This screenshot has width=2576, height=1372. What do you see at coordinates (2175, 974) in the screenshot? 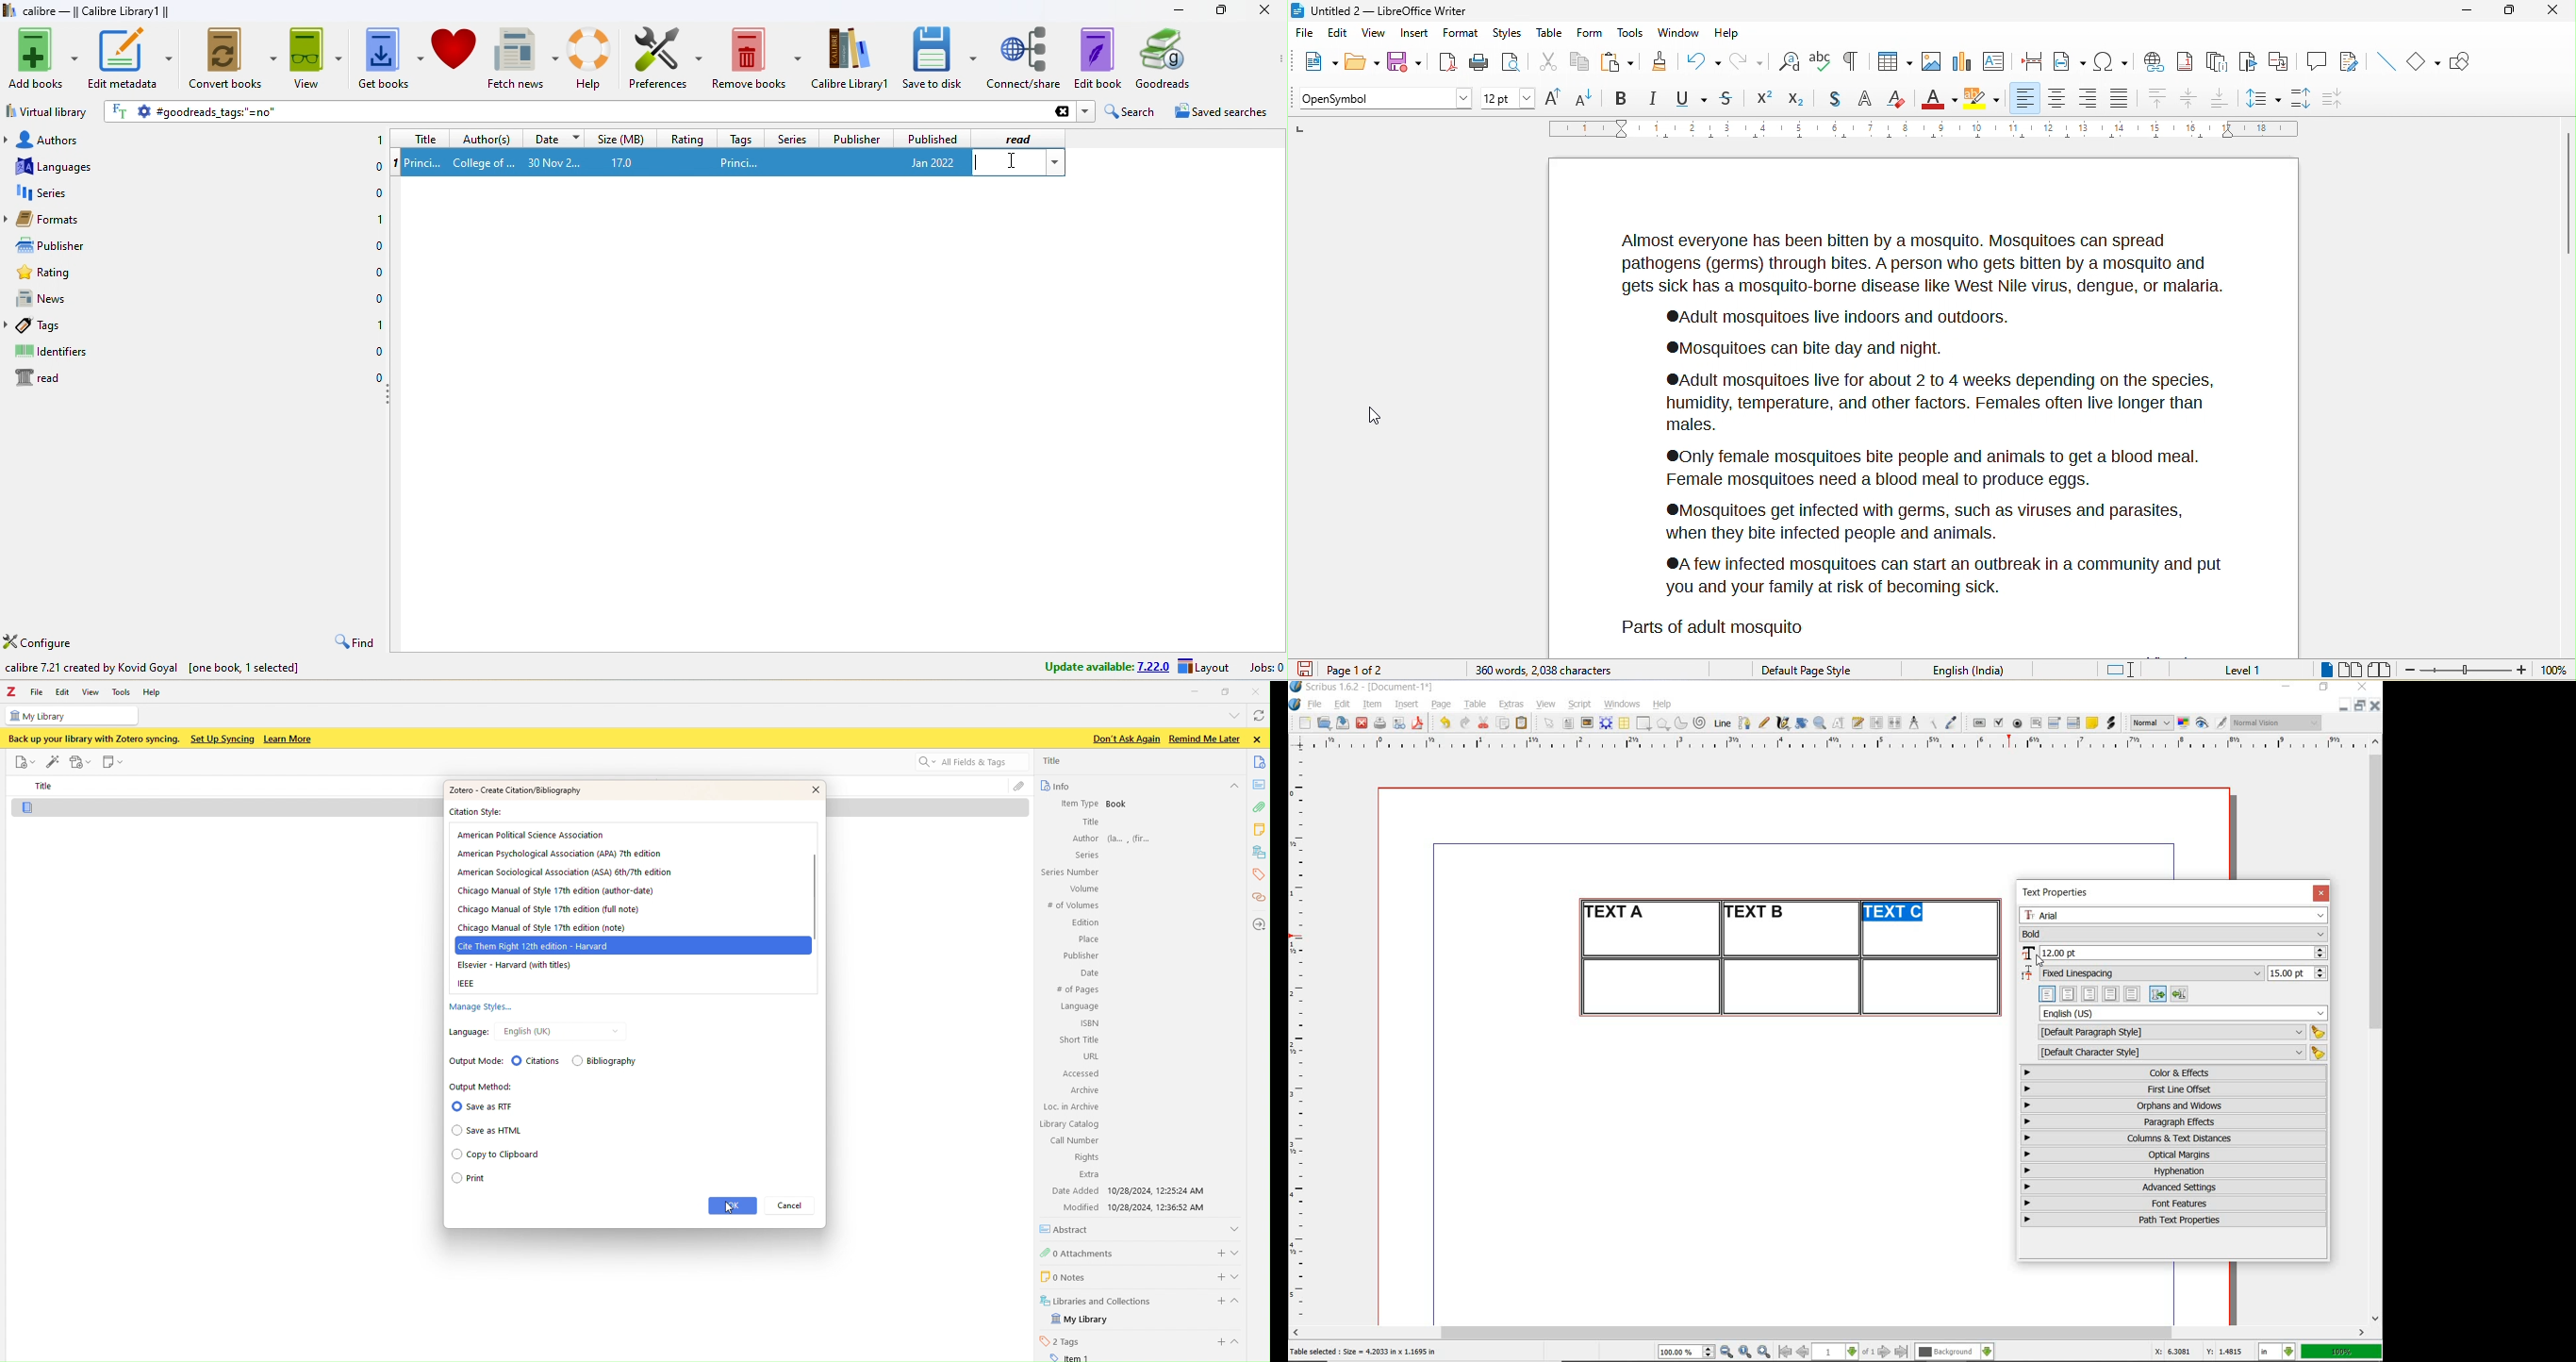
I see `fixed linespacing` at bounding box center [2175, 974].